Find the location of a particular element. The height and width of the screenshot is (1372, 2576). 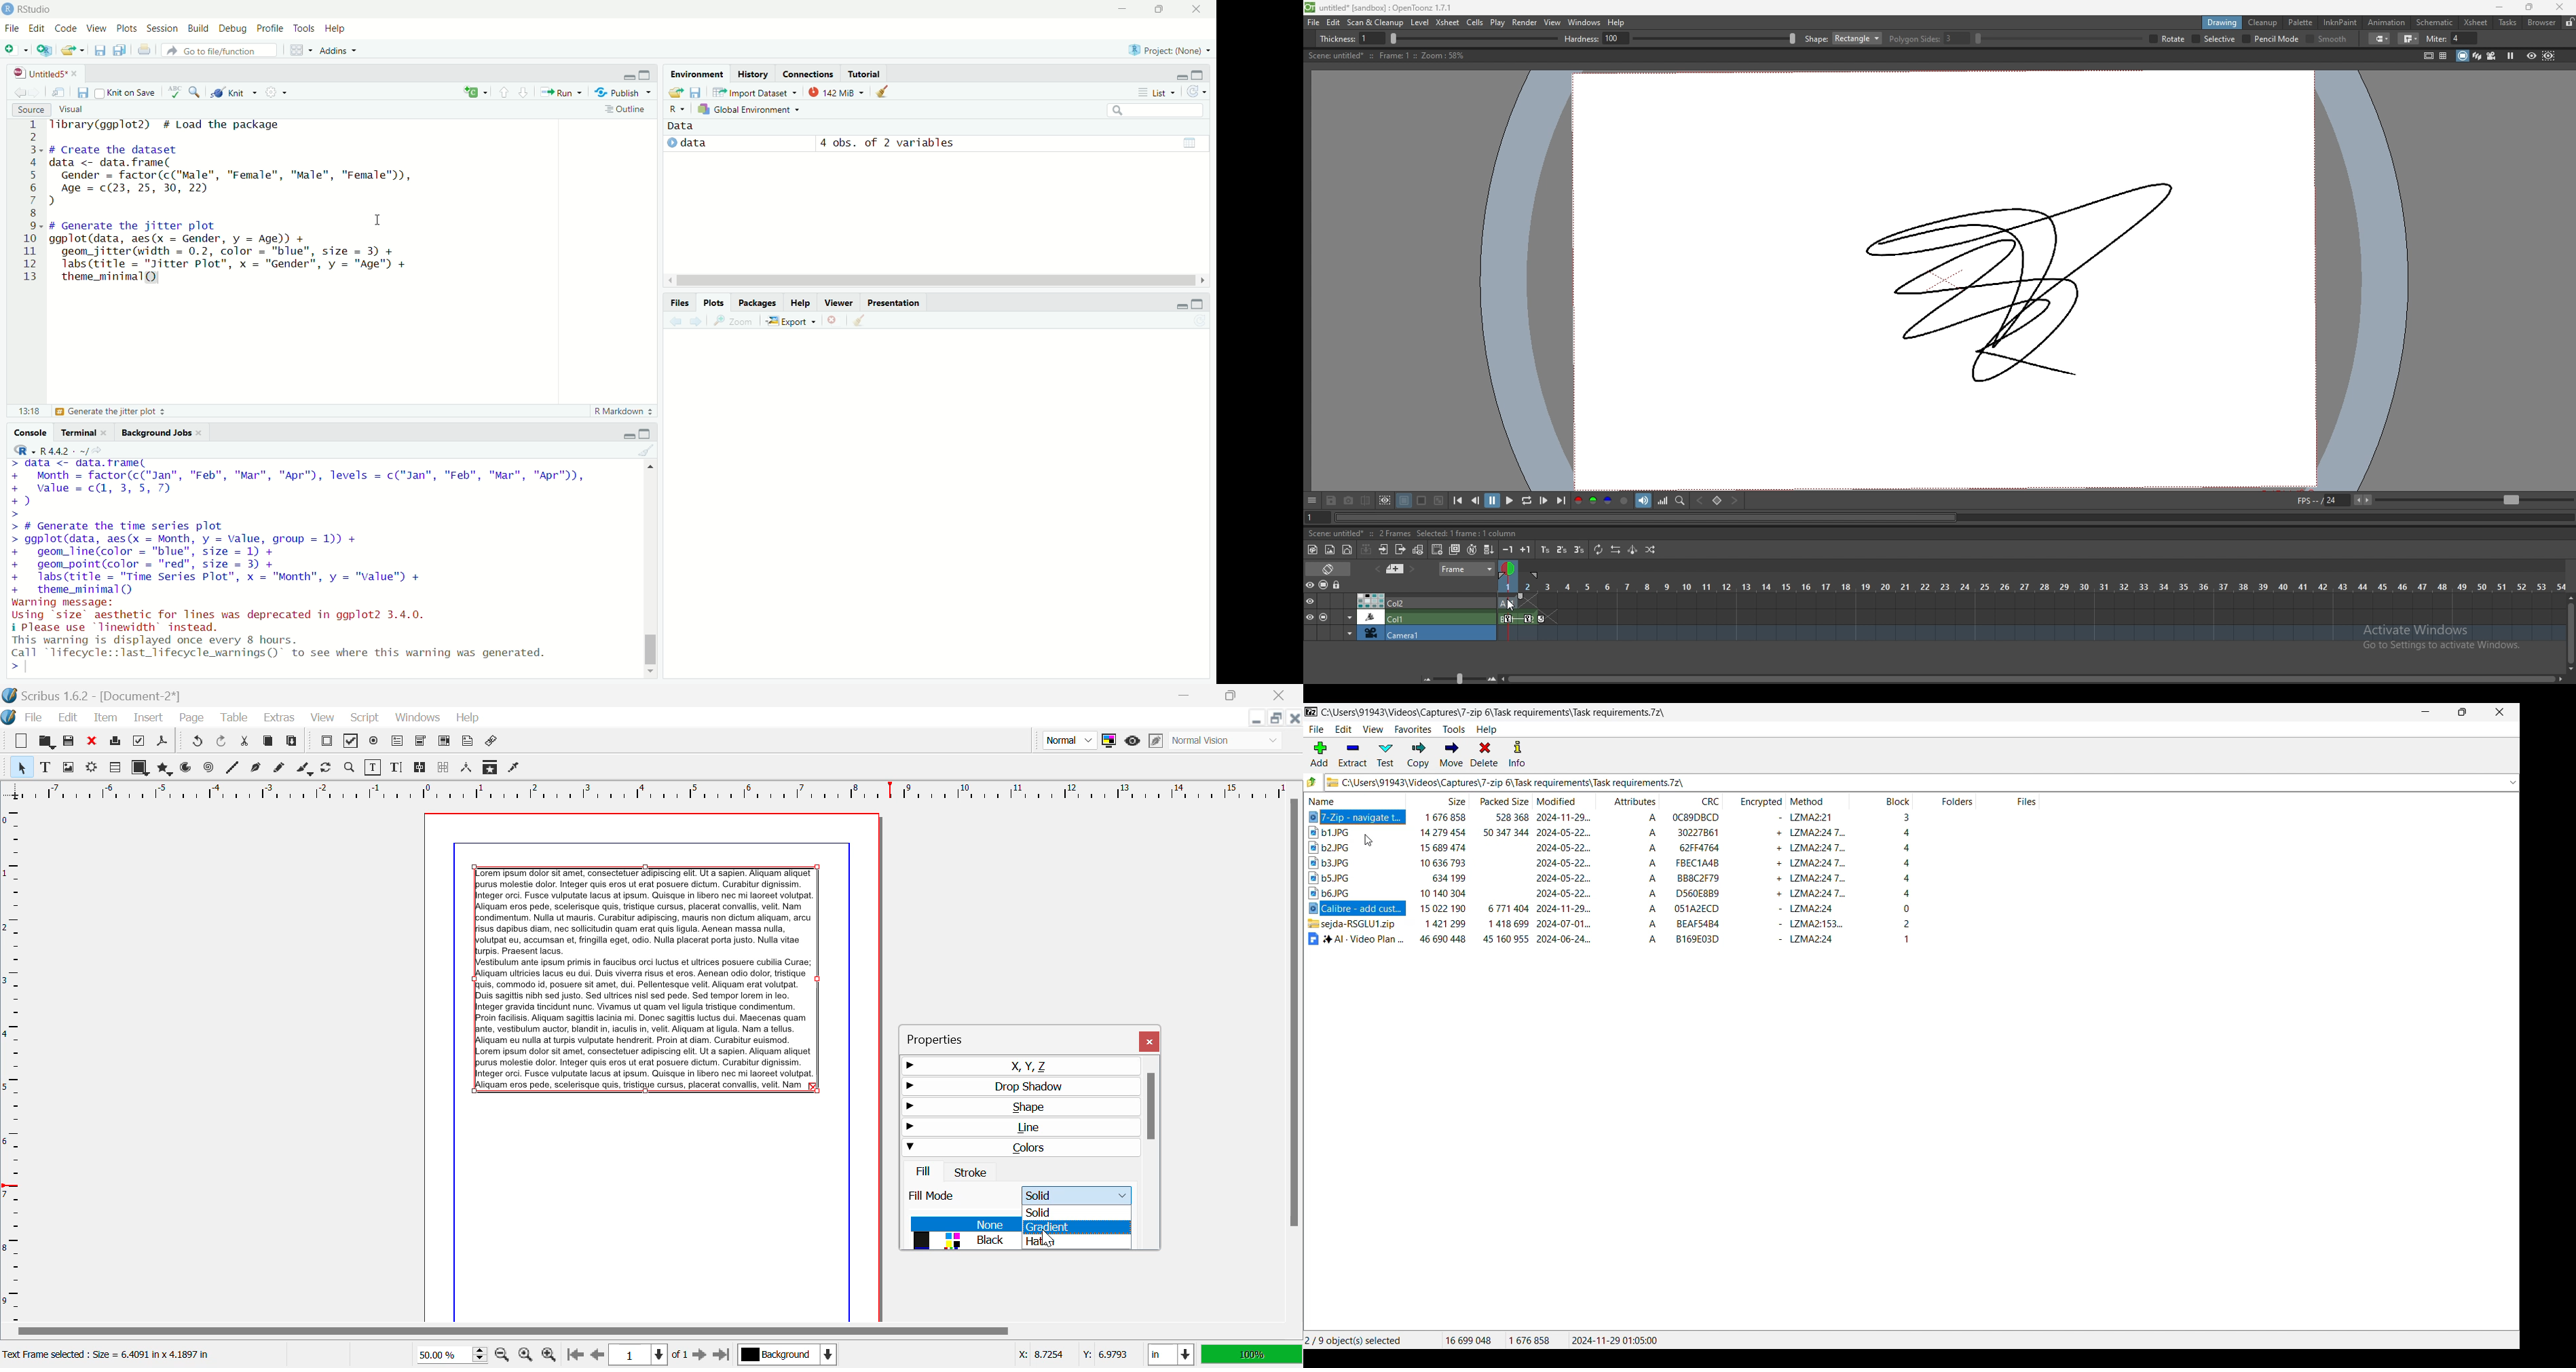

packages is located at coordinates (758, 303).